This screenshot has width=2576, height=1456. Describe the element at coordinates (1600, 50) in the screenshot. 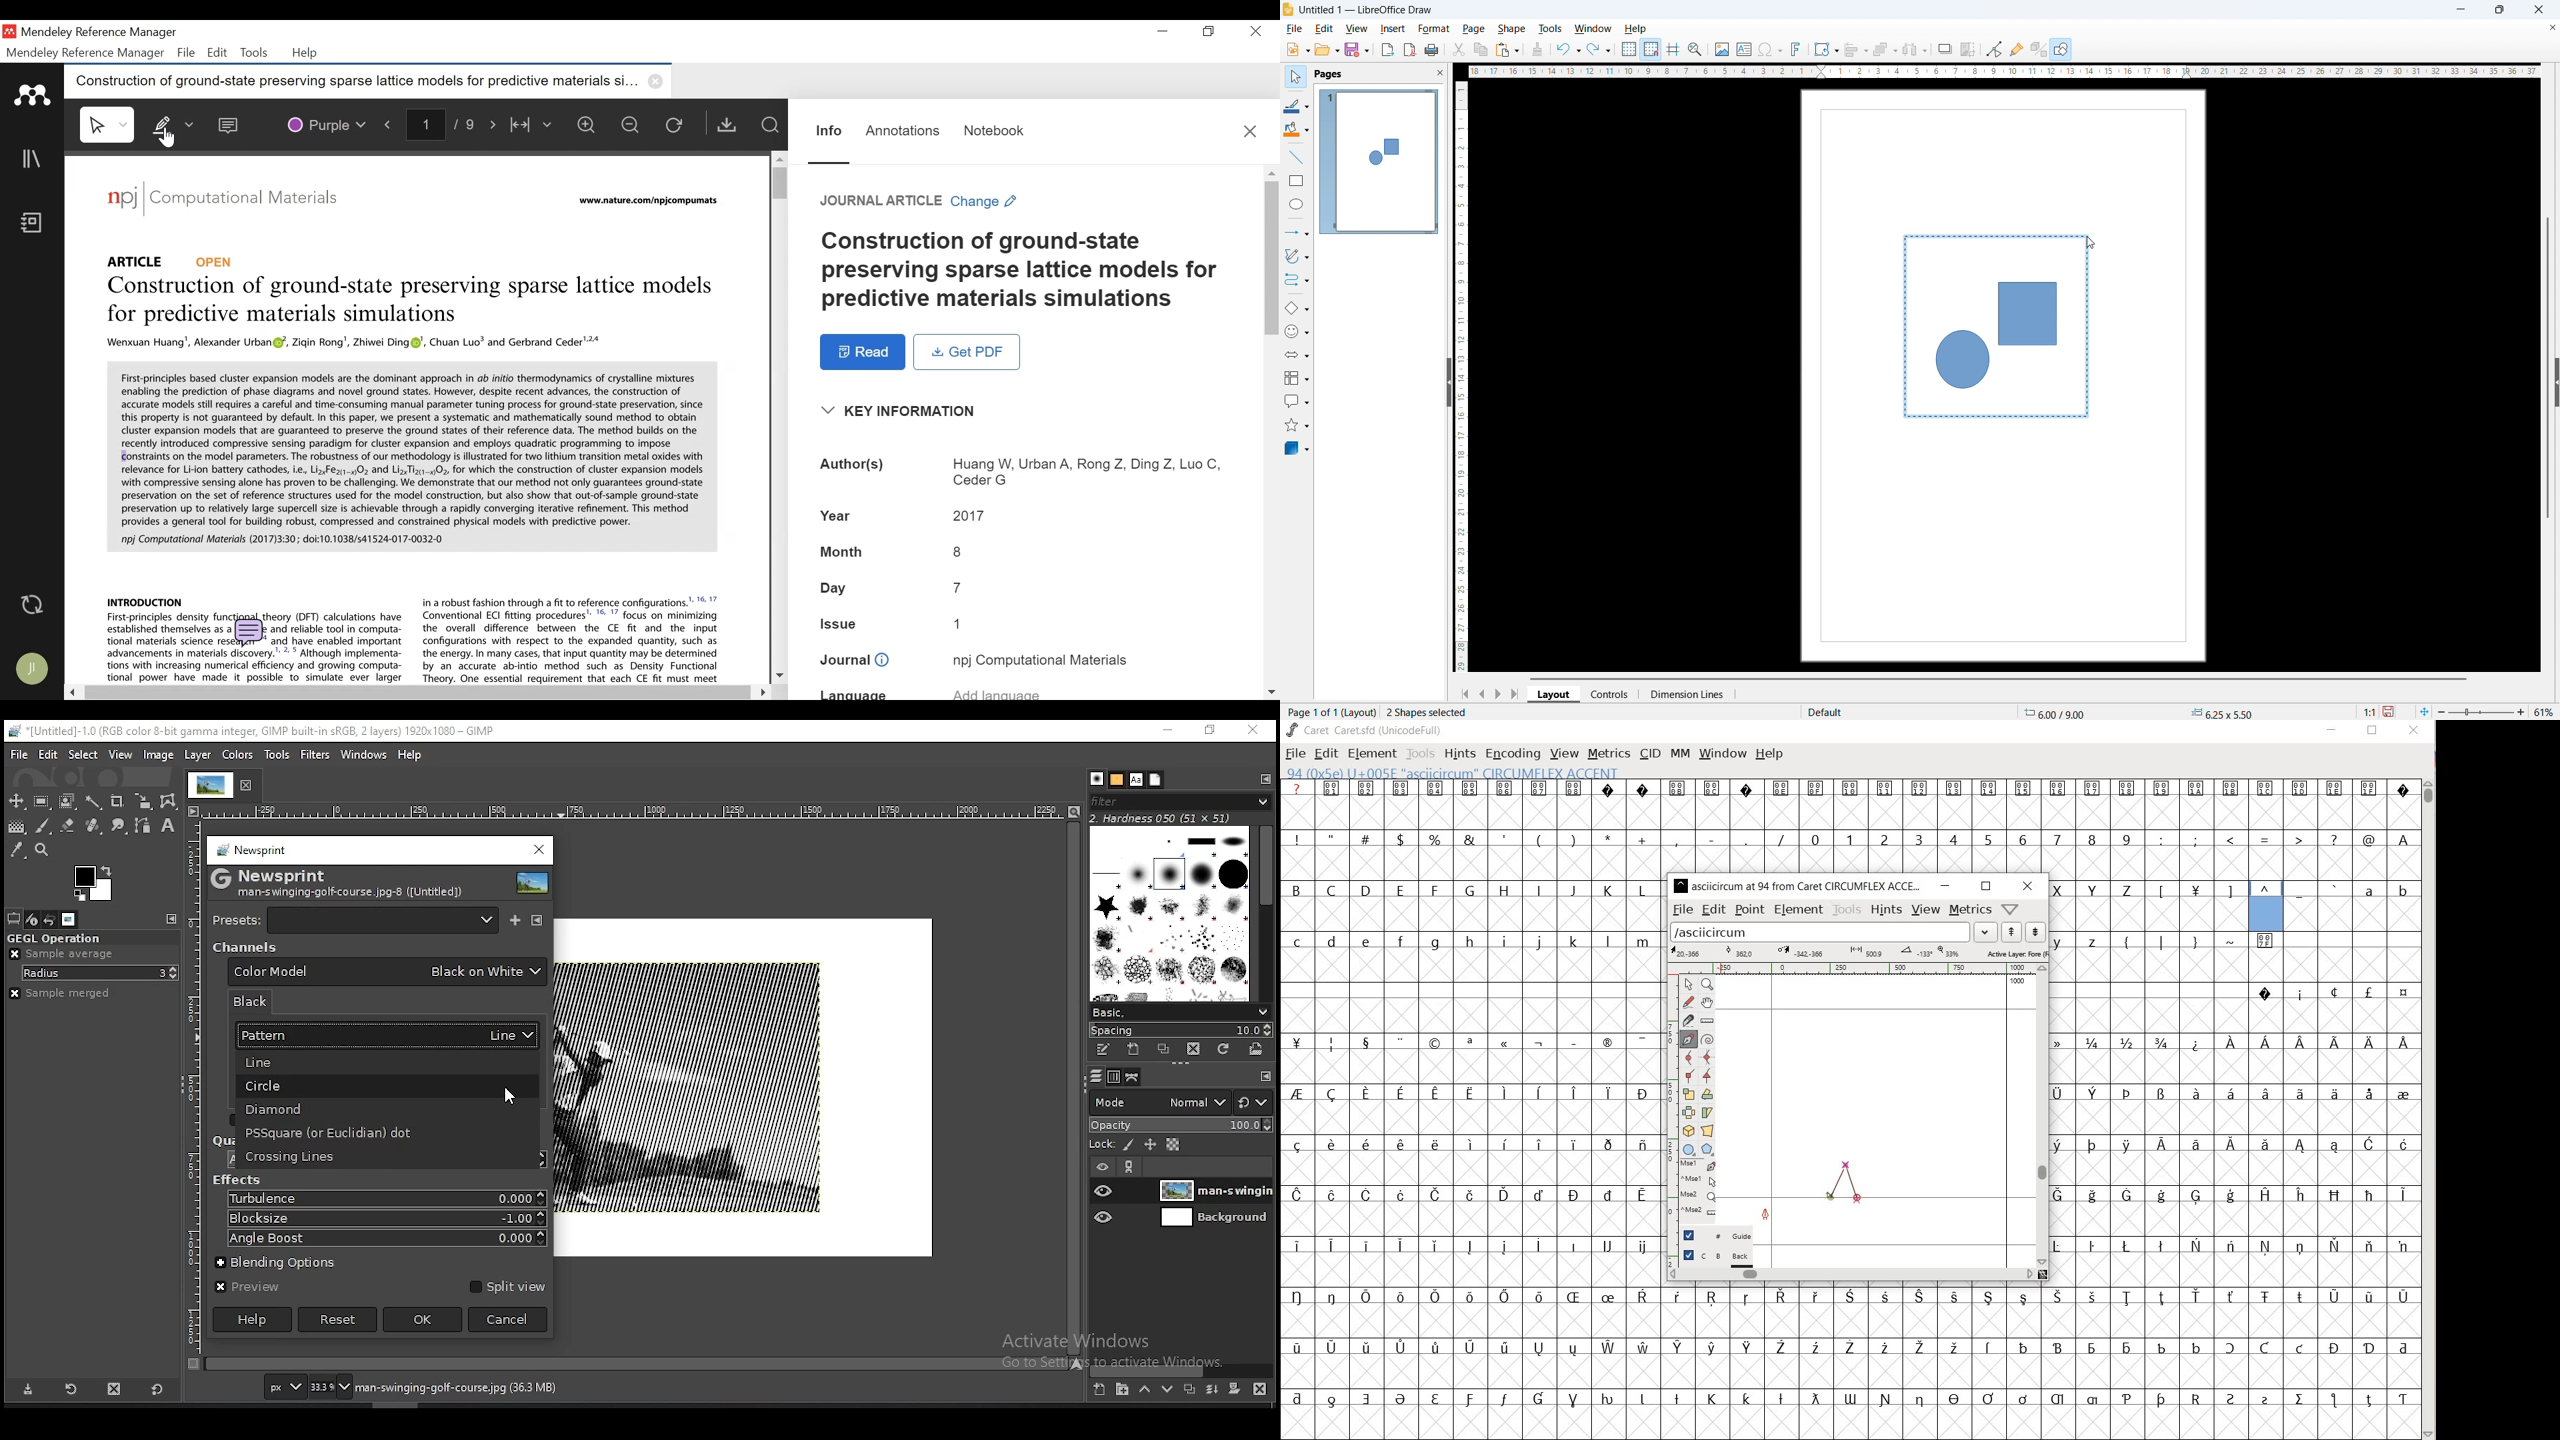

I see `redo` at that location.